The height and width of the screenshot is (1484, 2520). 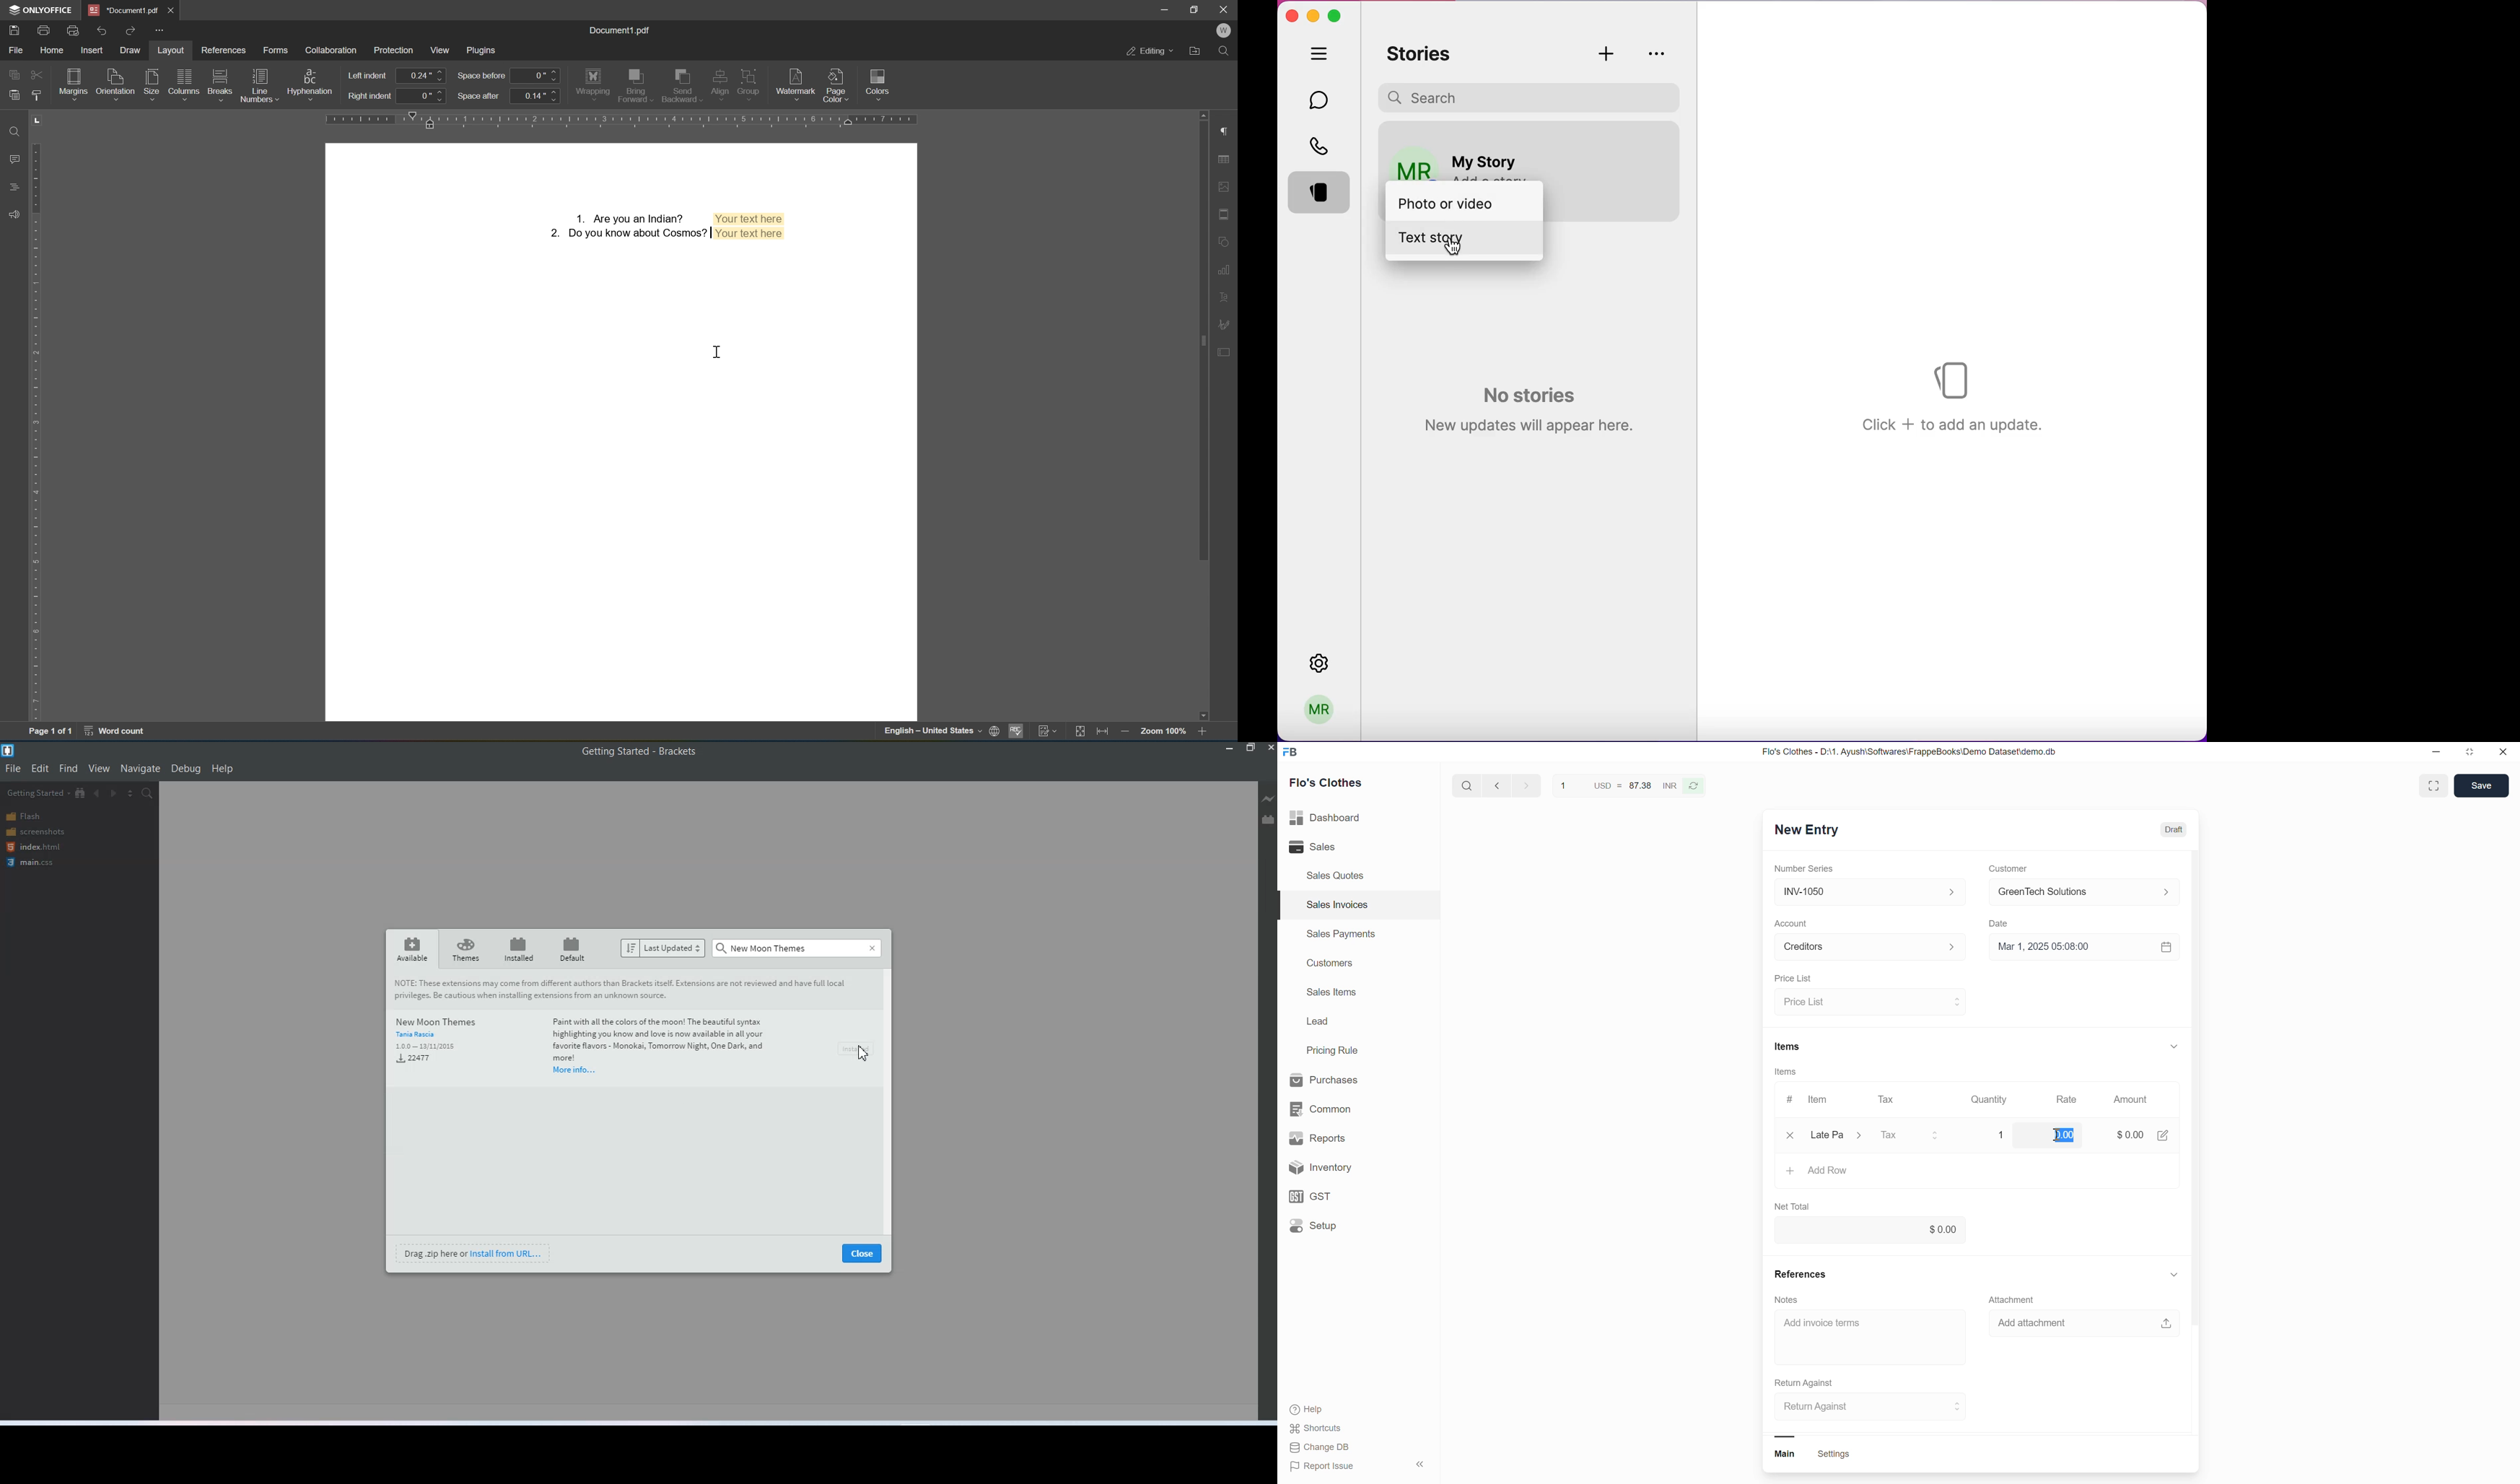 I want to click on go back , so click(x=1496, y=788).